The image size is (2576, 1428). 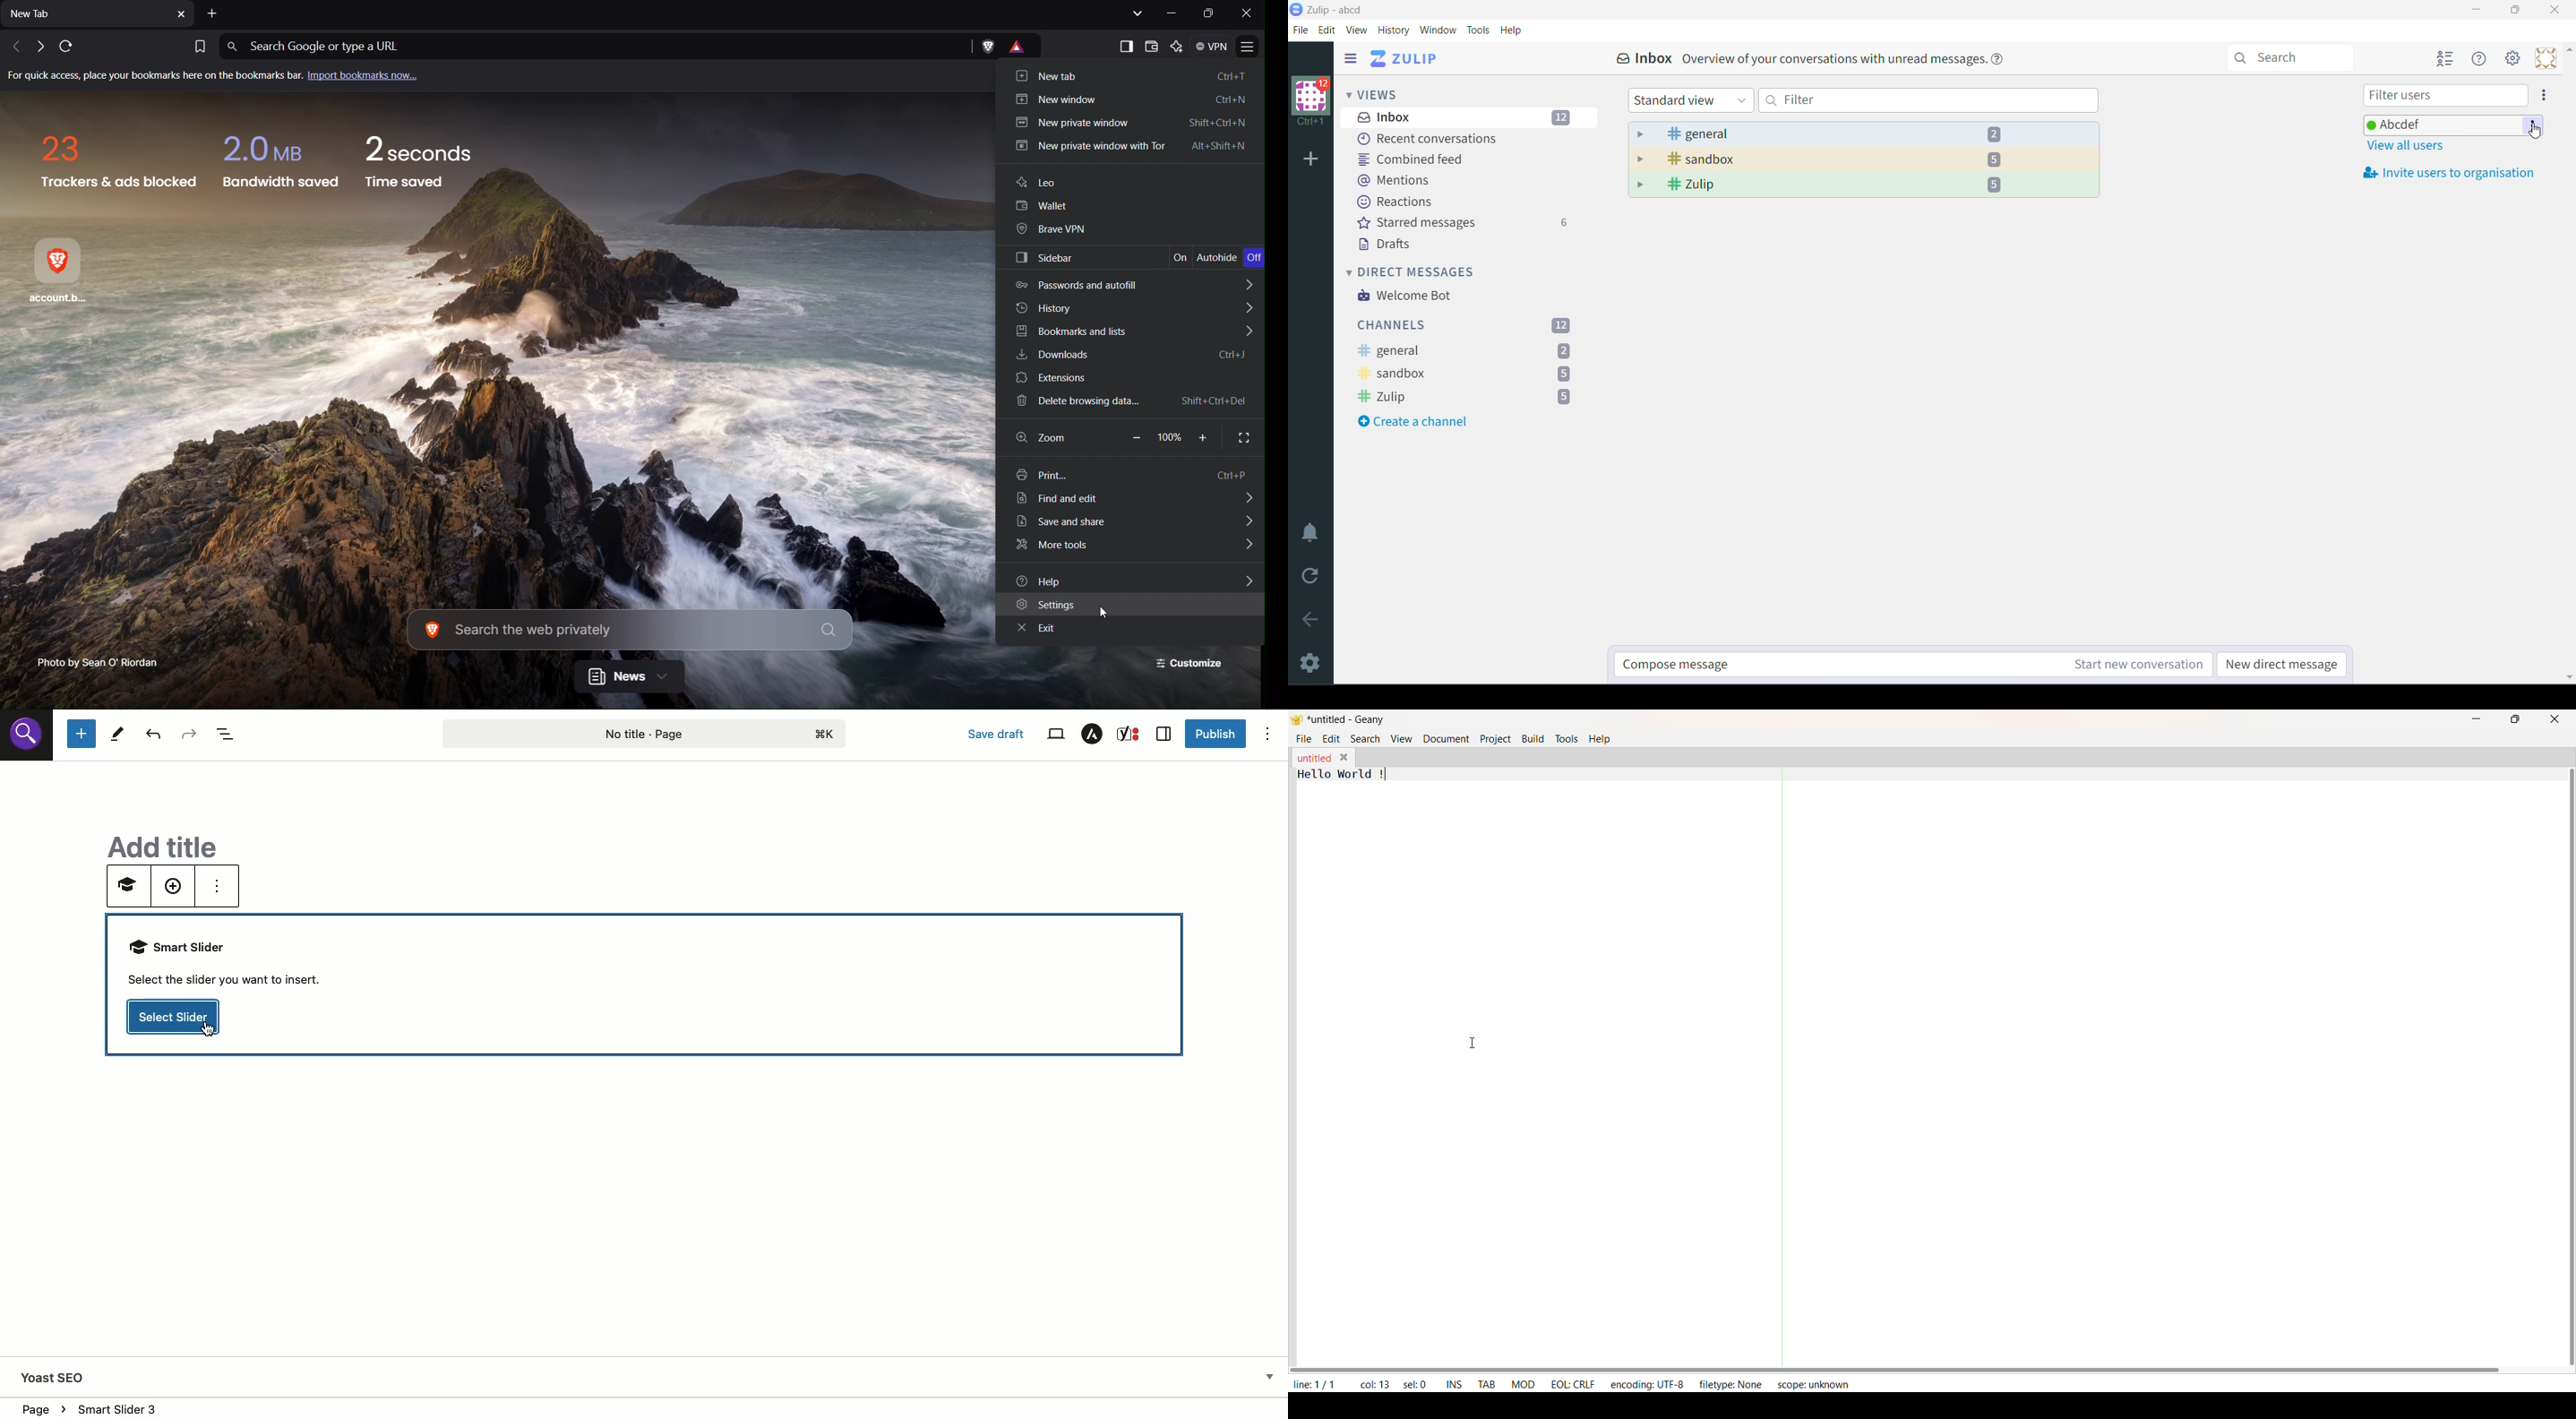 I want to click on Reactions, so click(x=1398, y=202).